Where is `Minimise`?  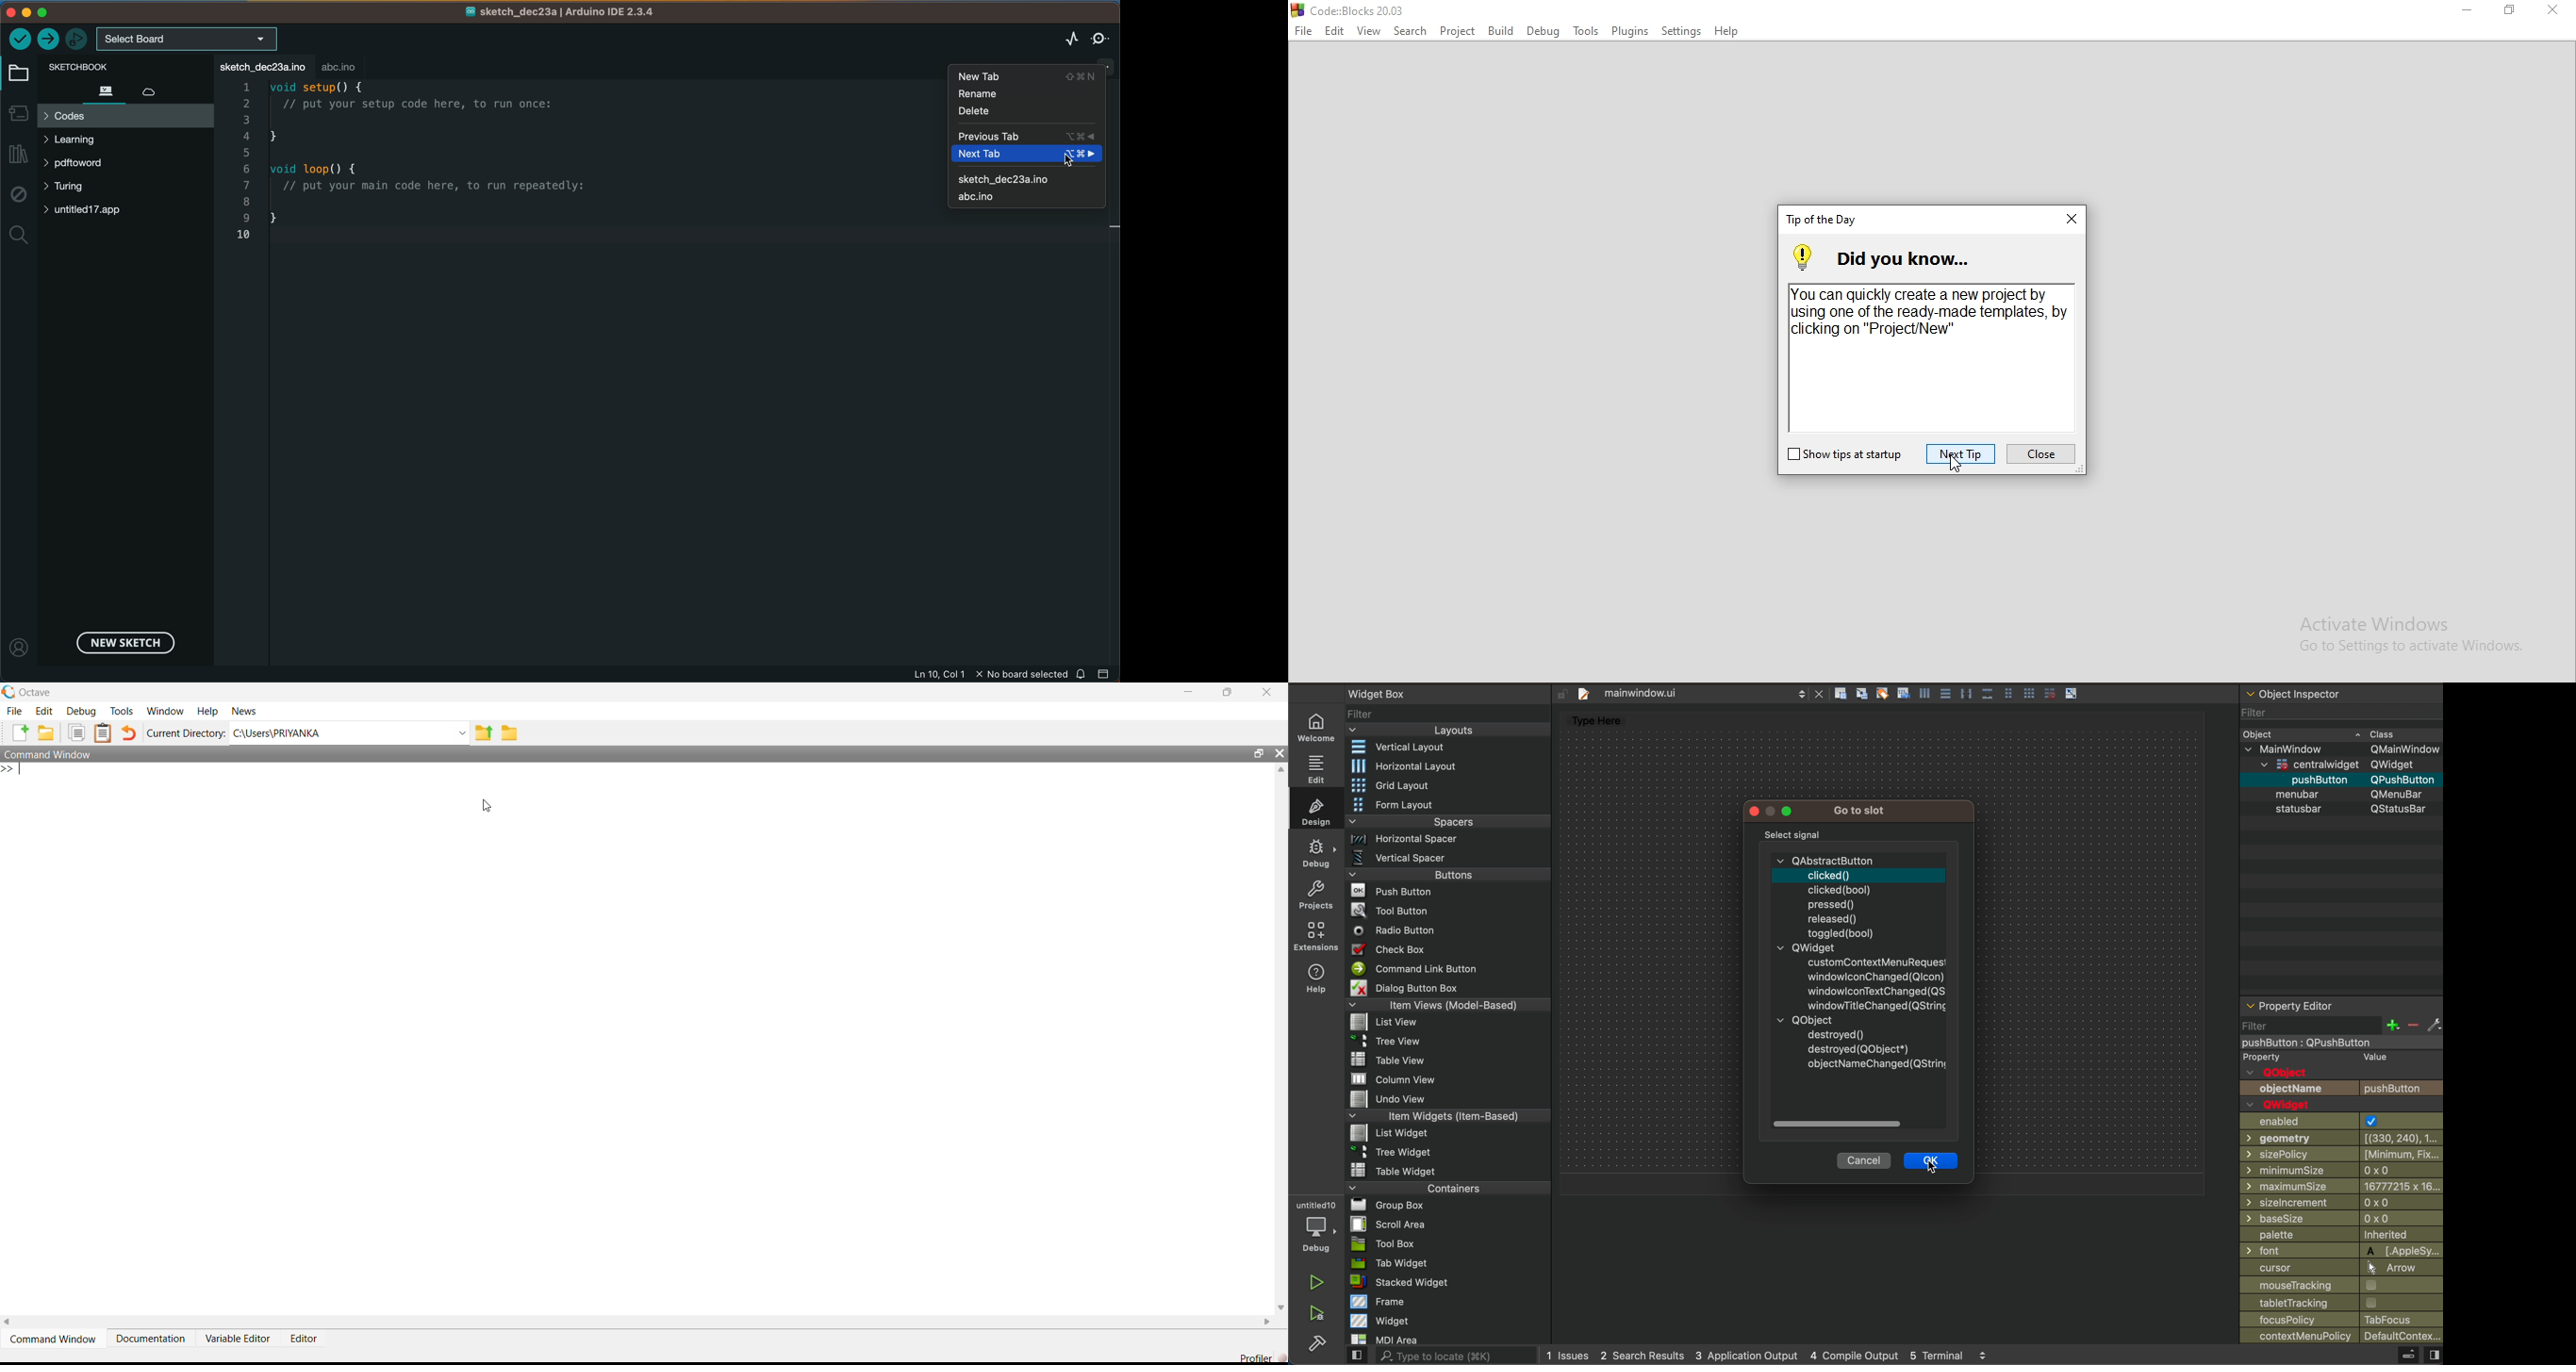
Minimise is located at coordinates (2465, 9).